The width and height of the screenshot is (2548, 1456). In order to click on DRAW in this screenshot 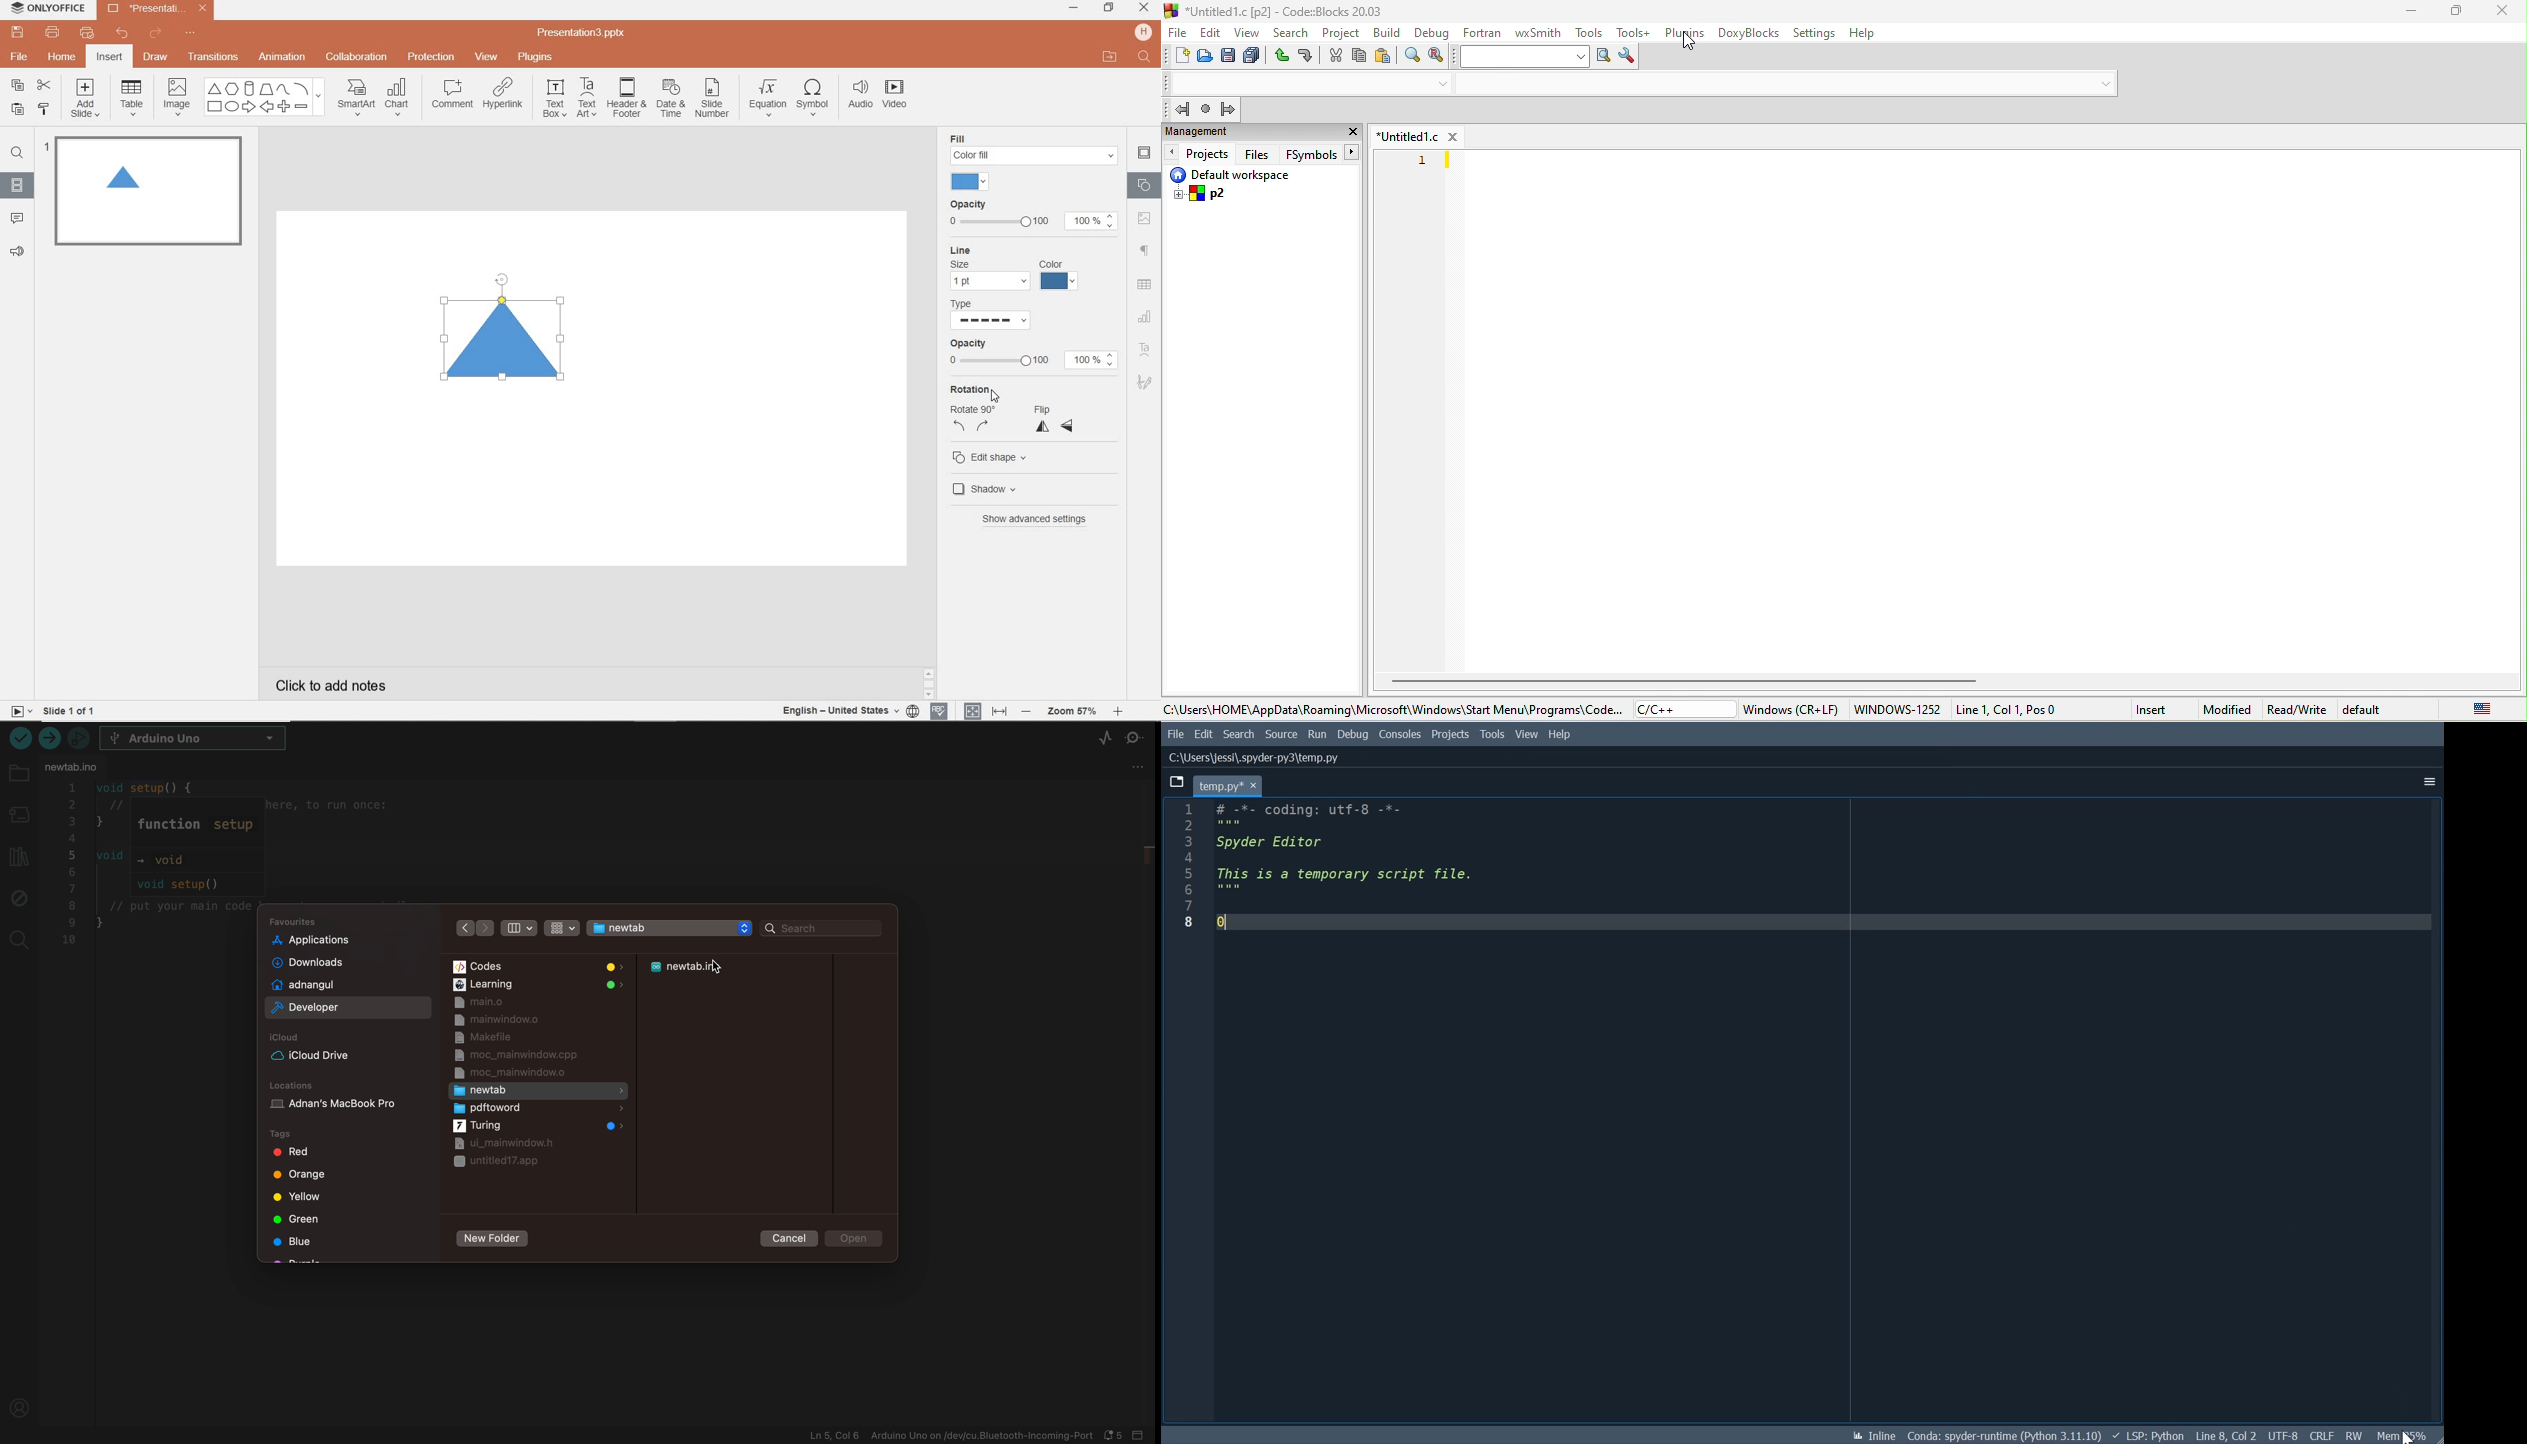, I will do `click(156, 58)`.